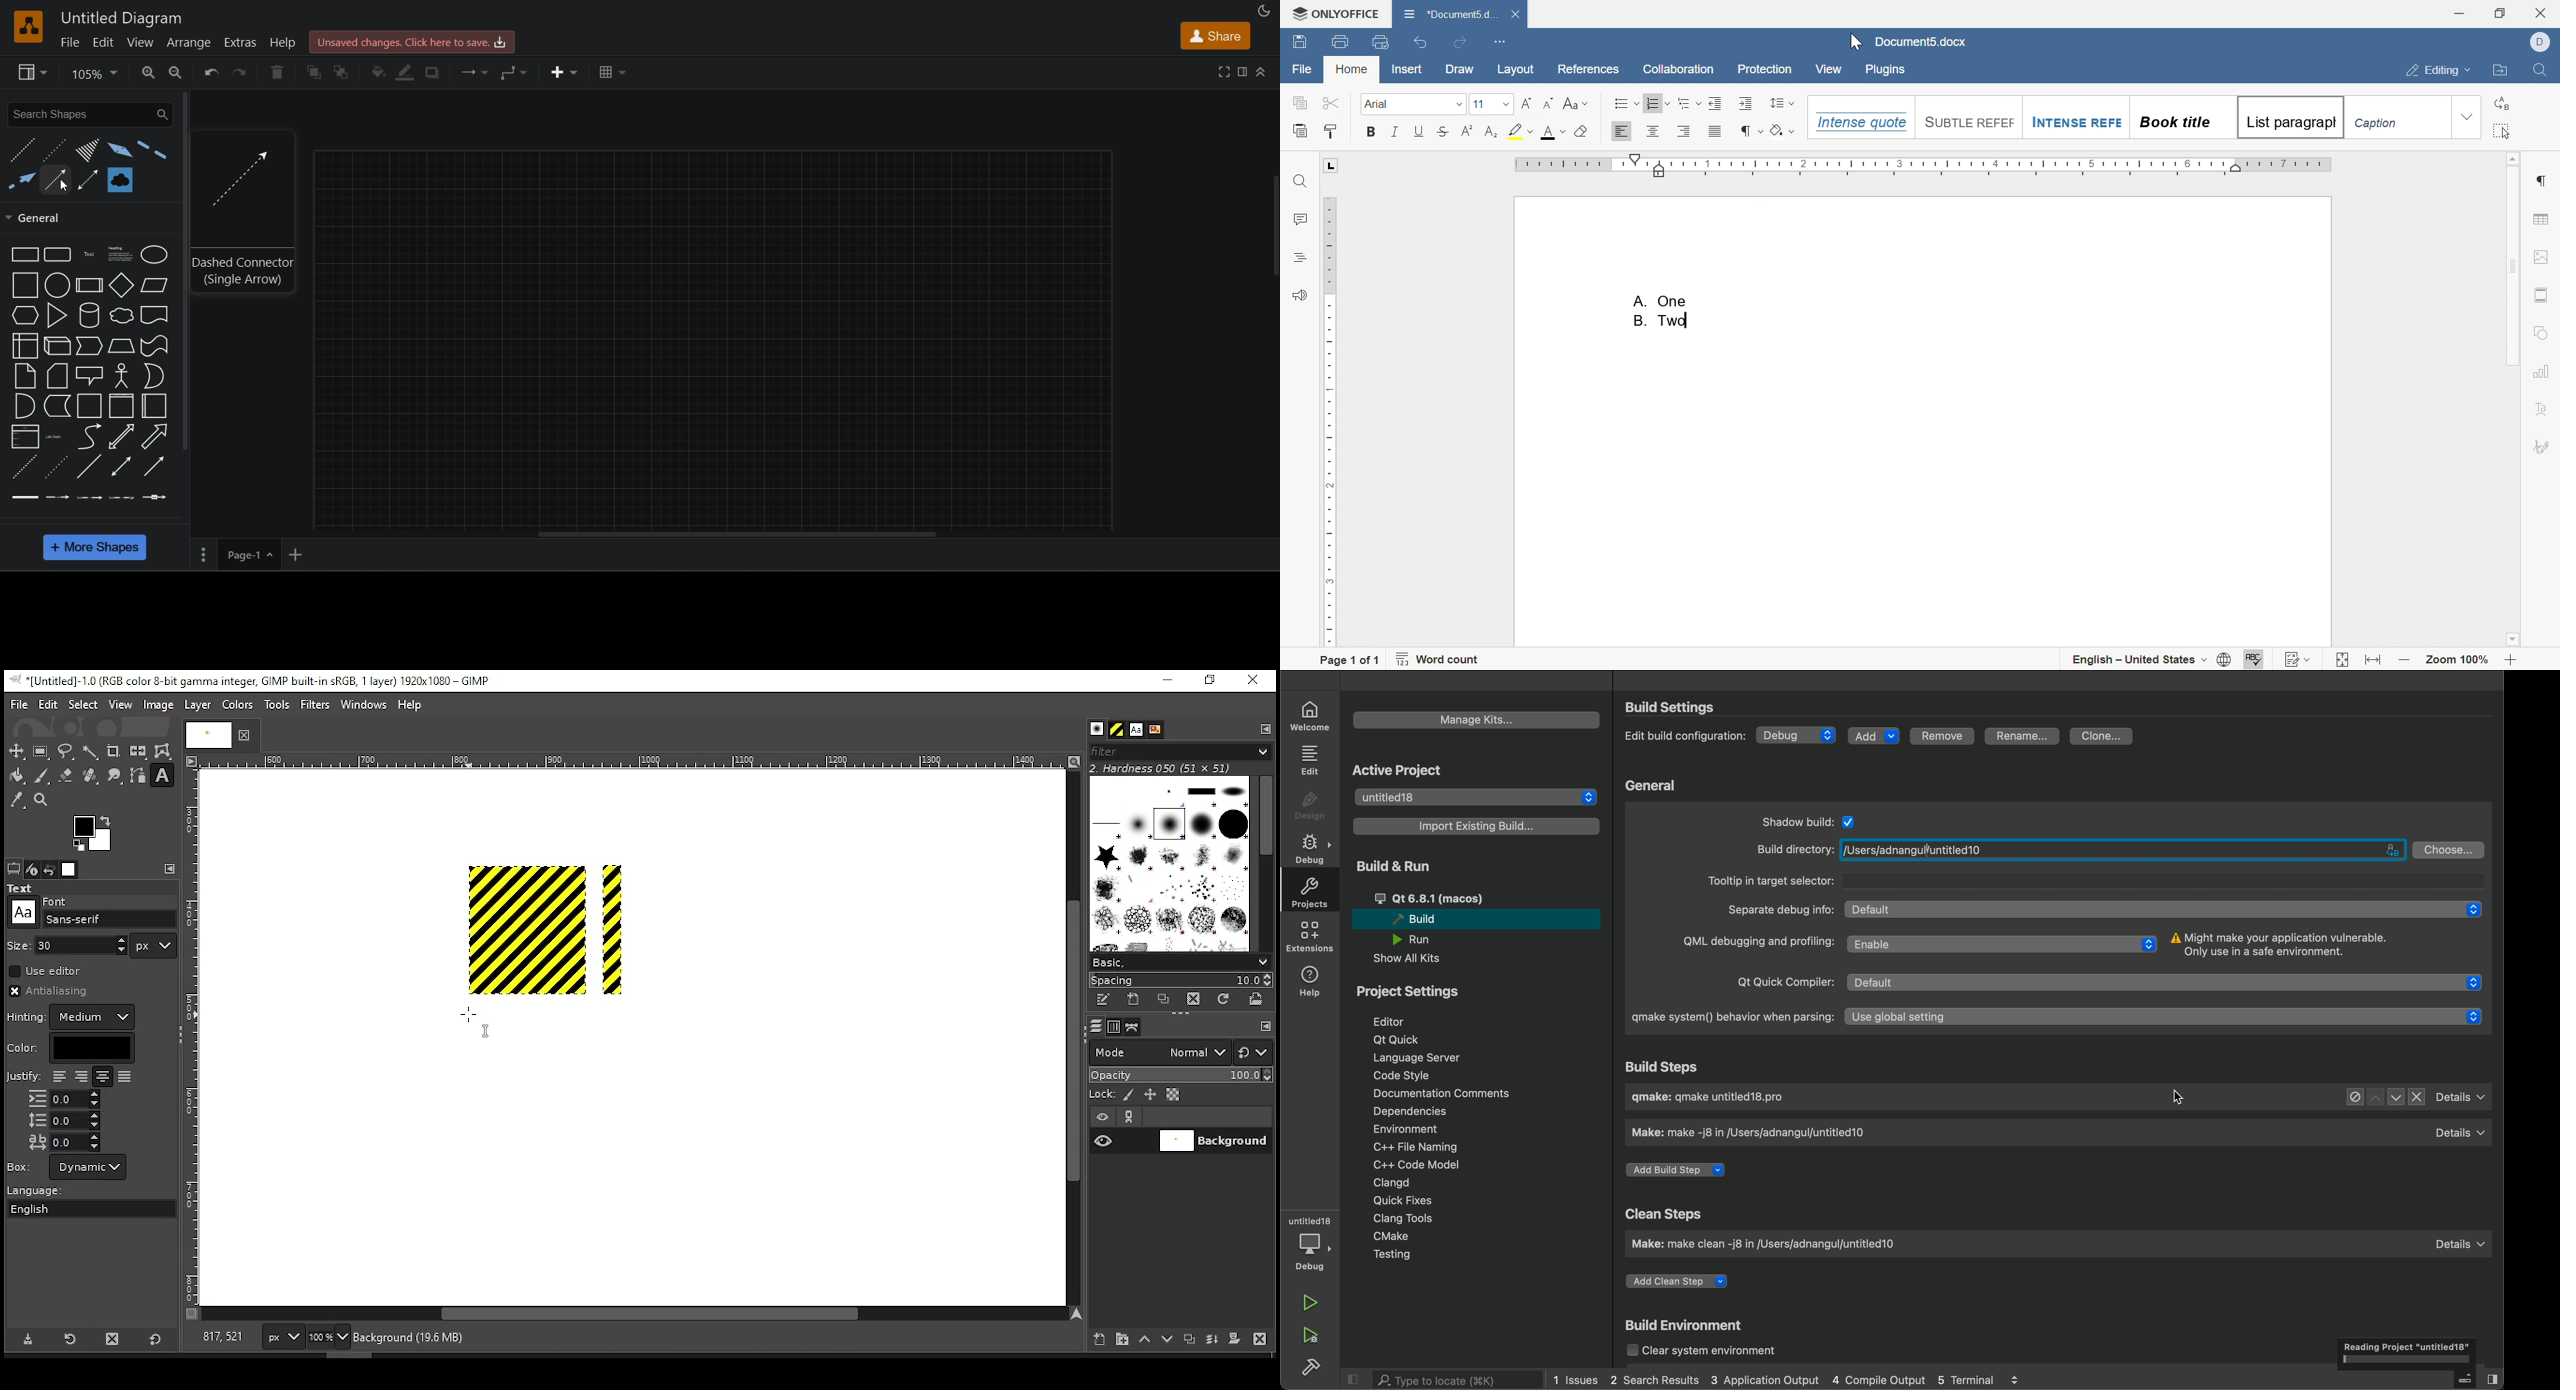 The height and width of the screenshot is (1400, 2576). I want to click on Close, so click(2417, 1098).